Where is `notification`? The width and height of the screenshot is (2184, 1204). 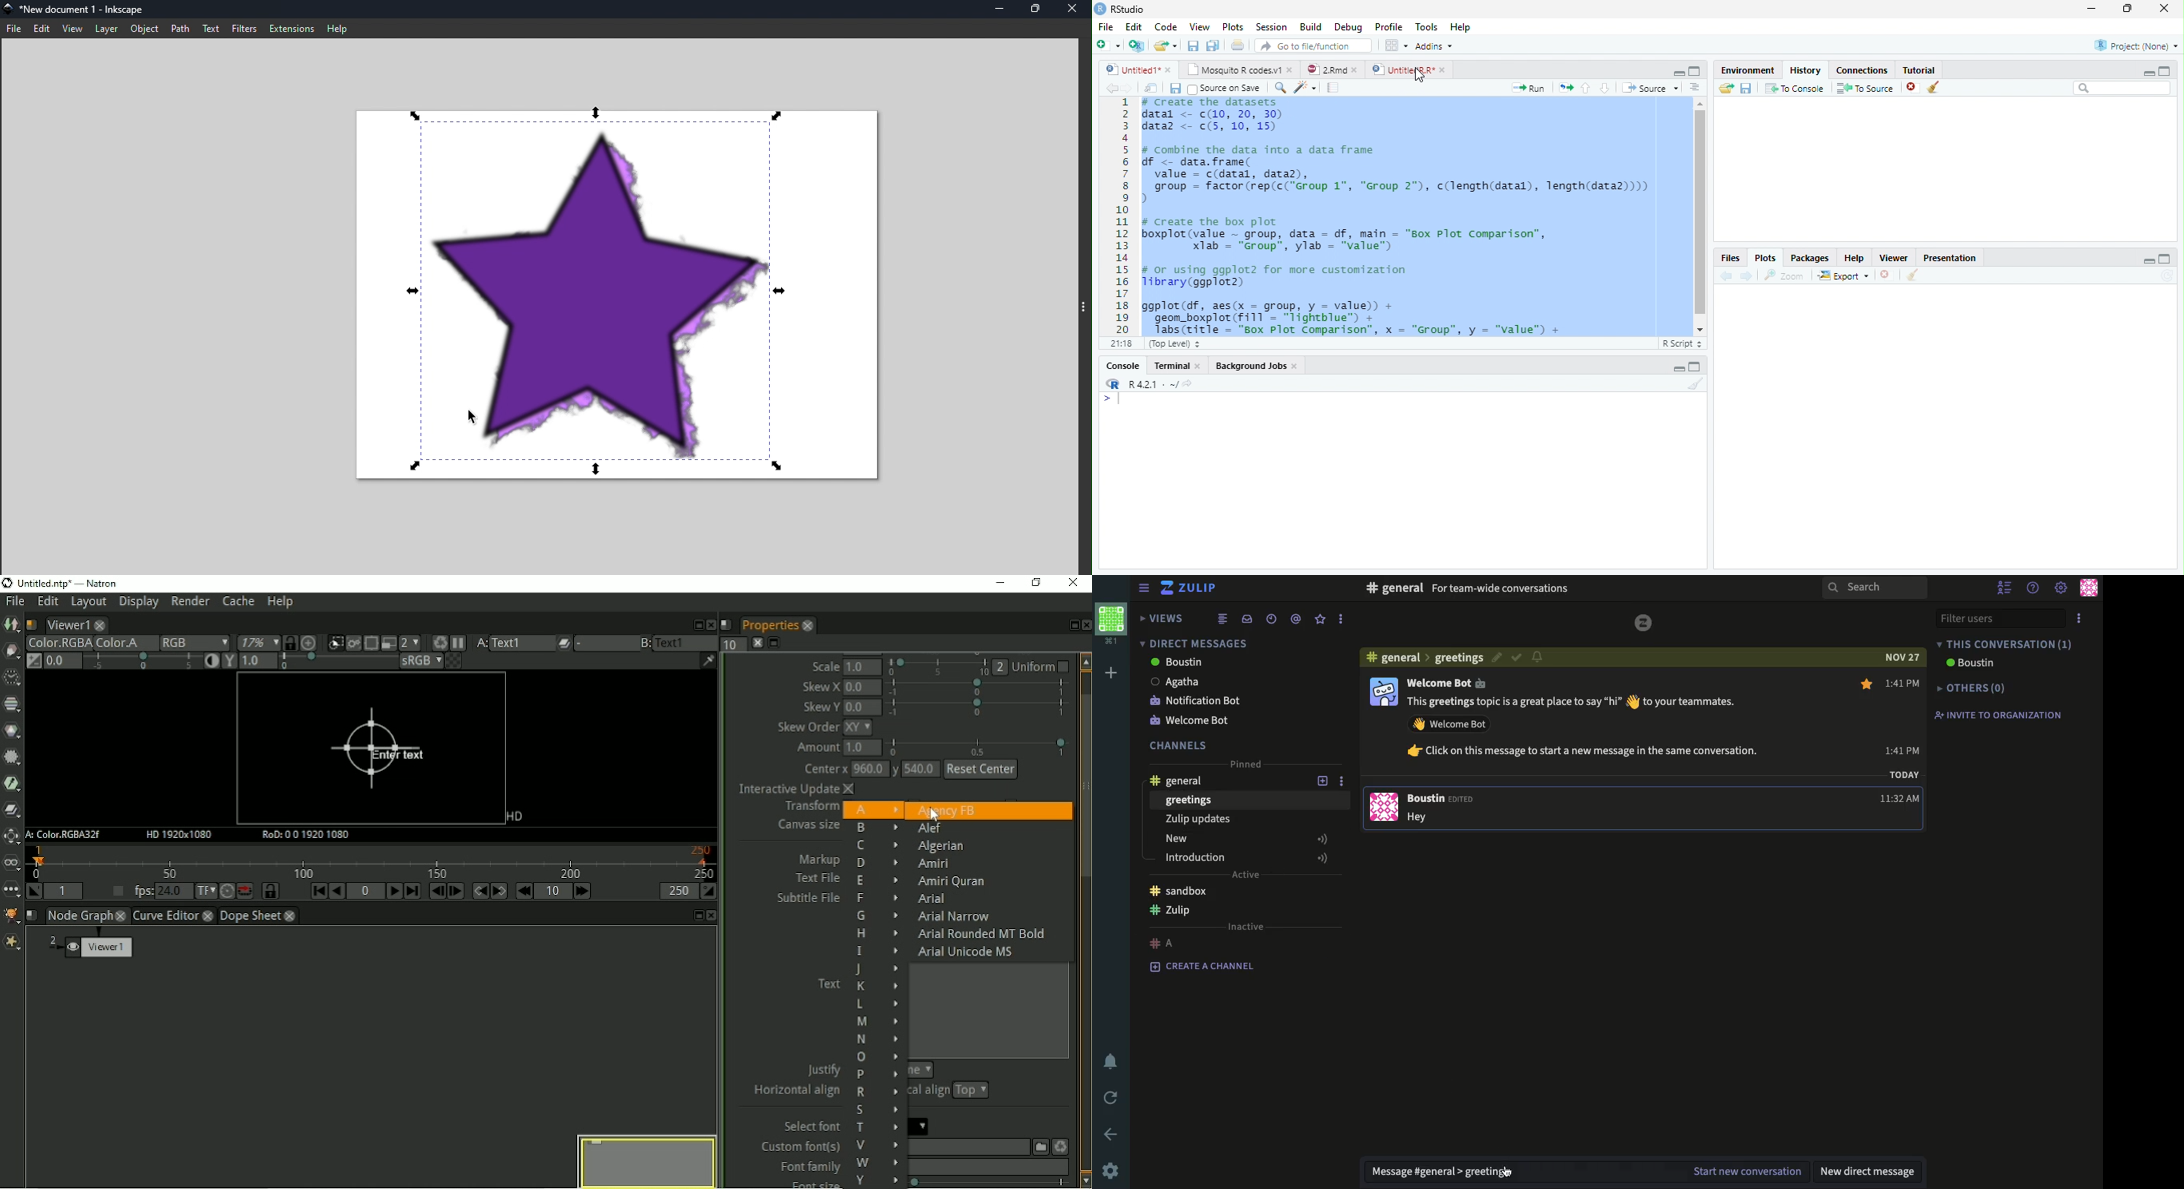 notification is located at coordinates (1538, 657).